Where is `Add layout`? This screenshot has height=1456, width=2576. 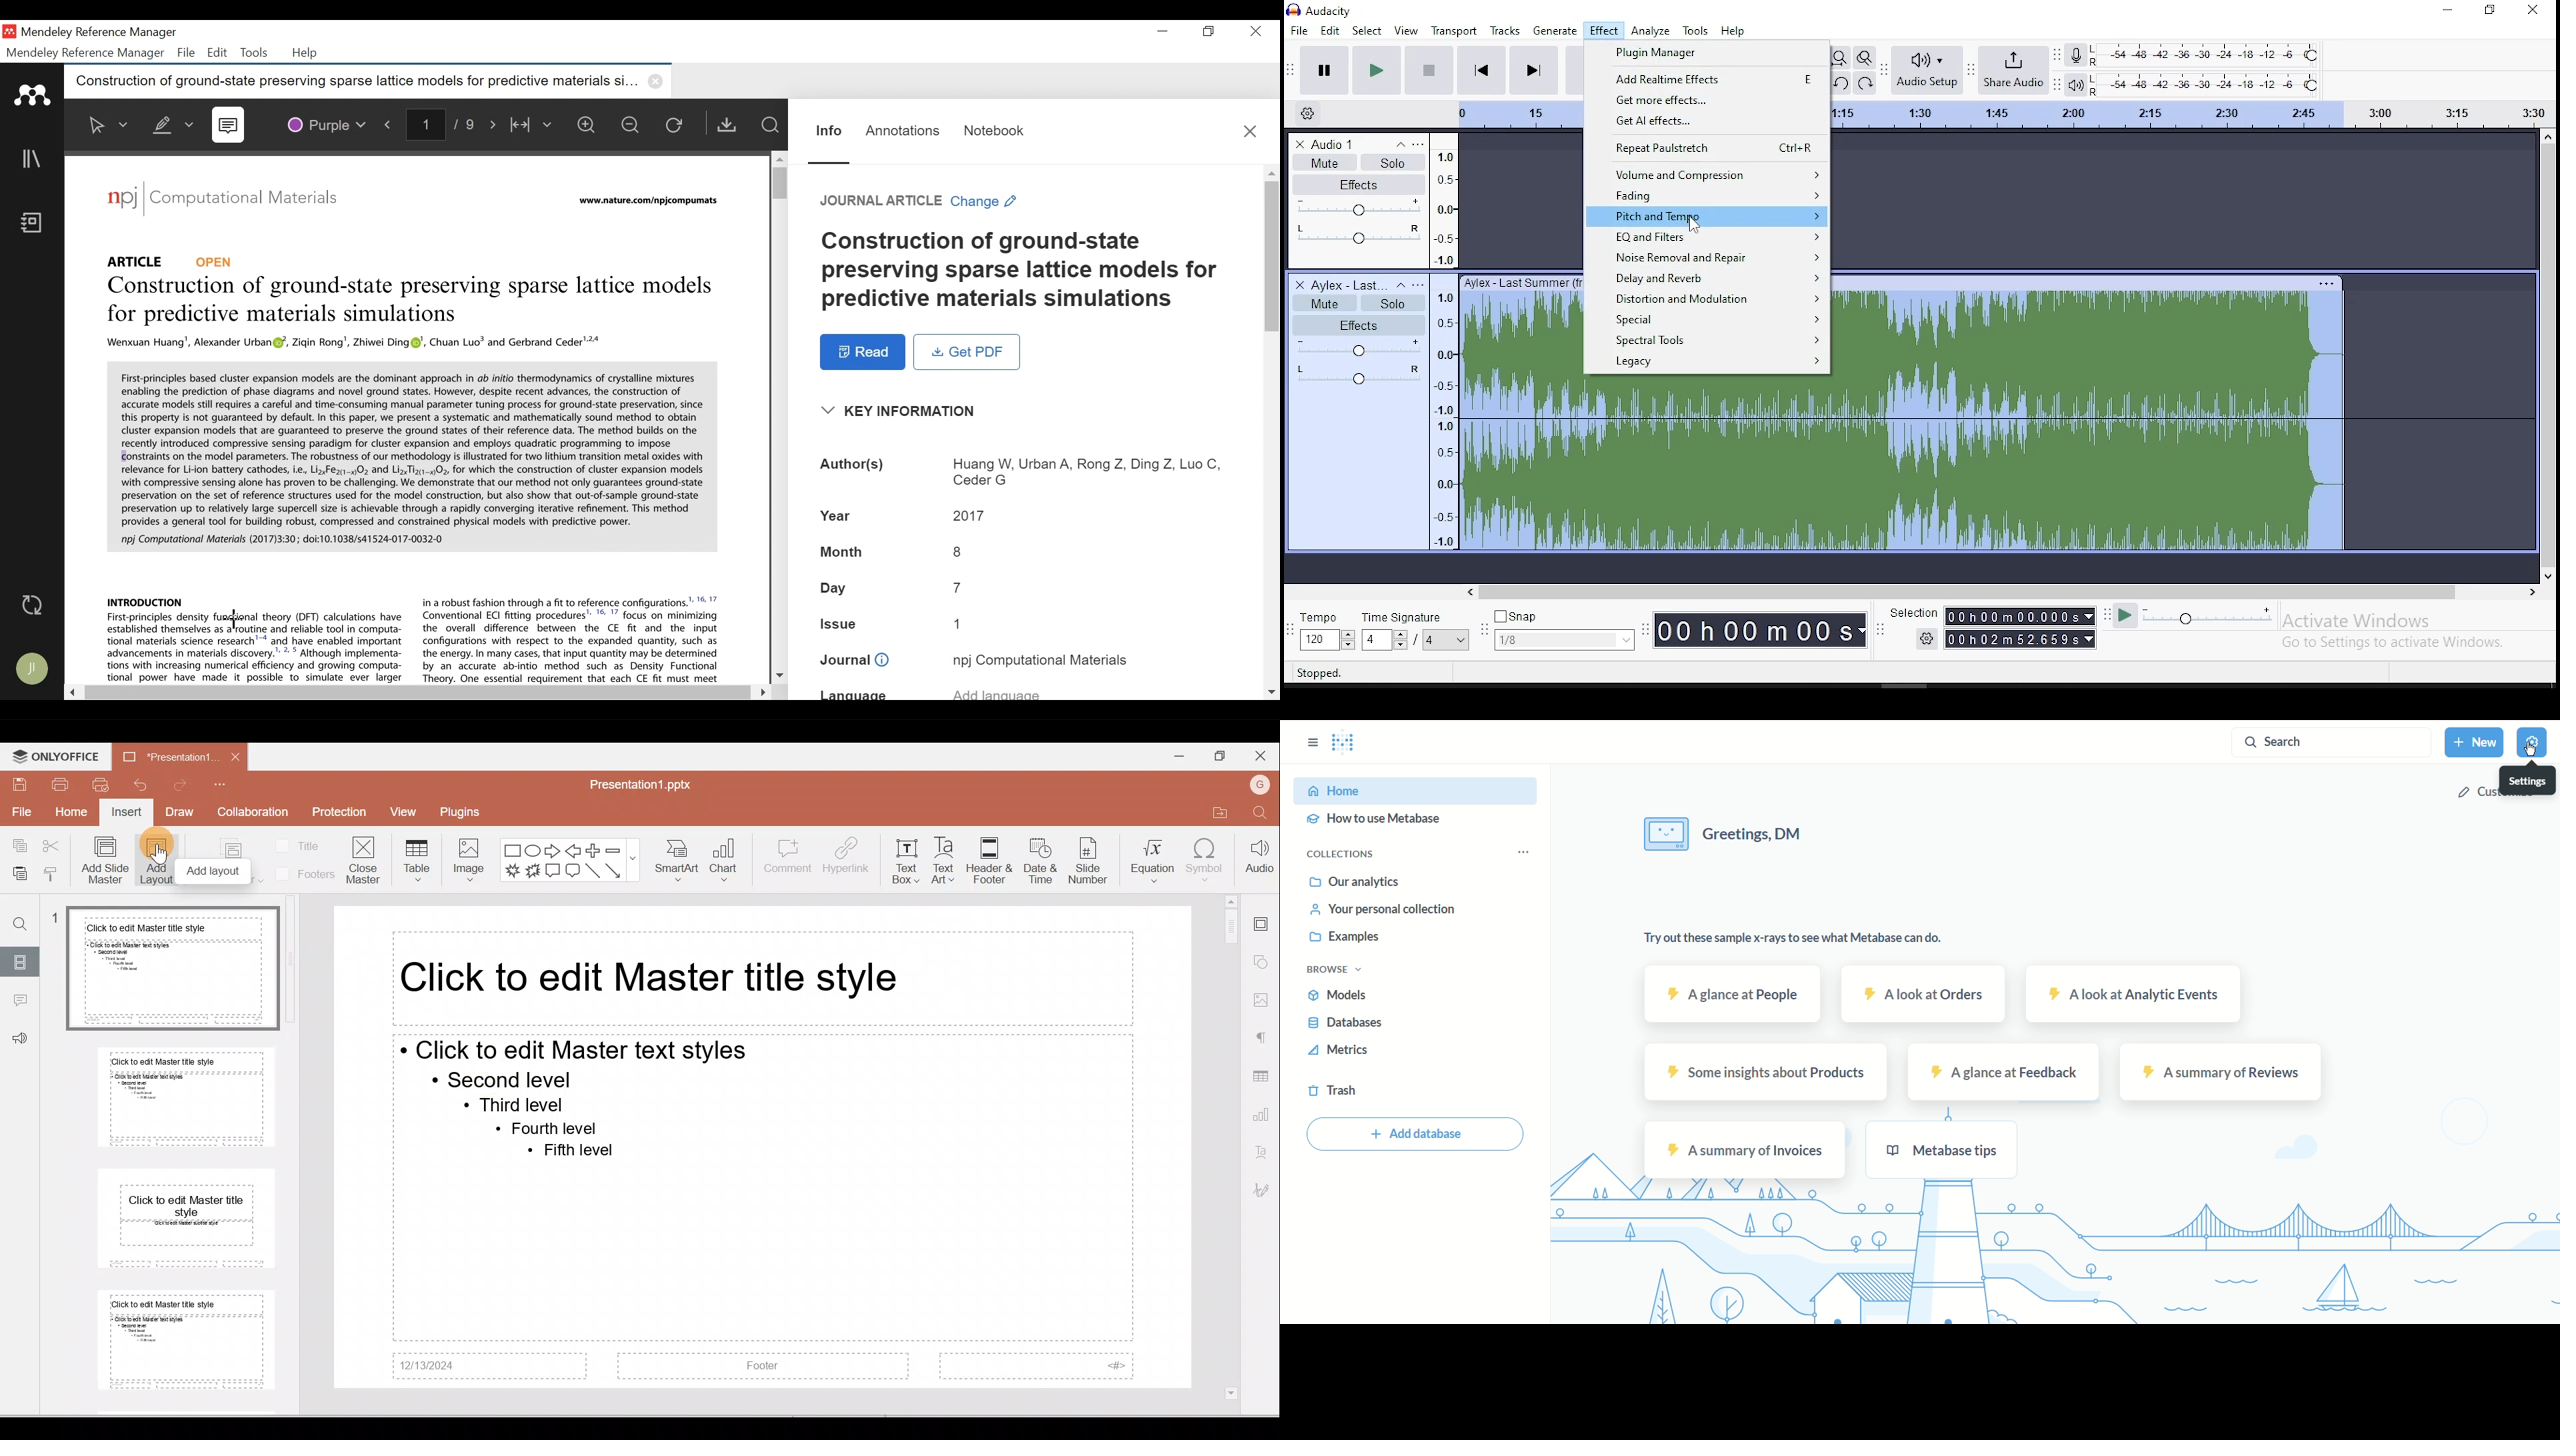
Add layout is located at coordinates (215, 871).